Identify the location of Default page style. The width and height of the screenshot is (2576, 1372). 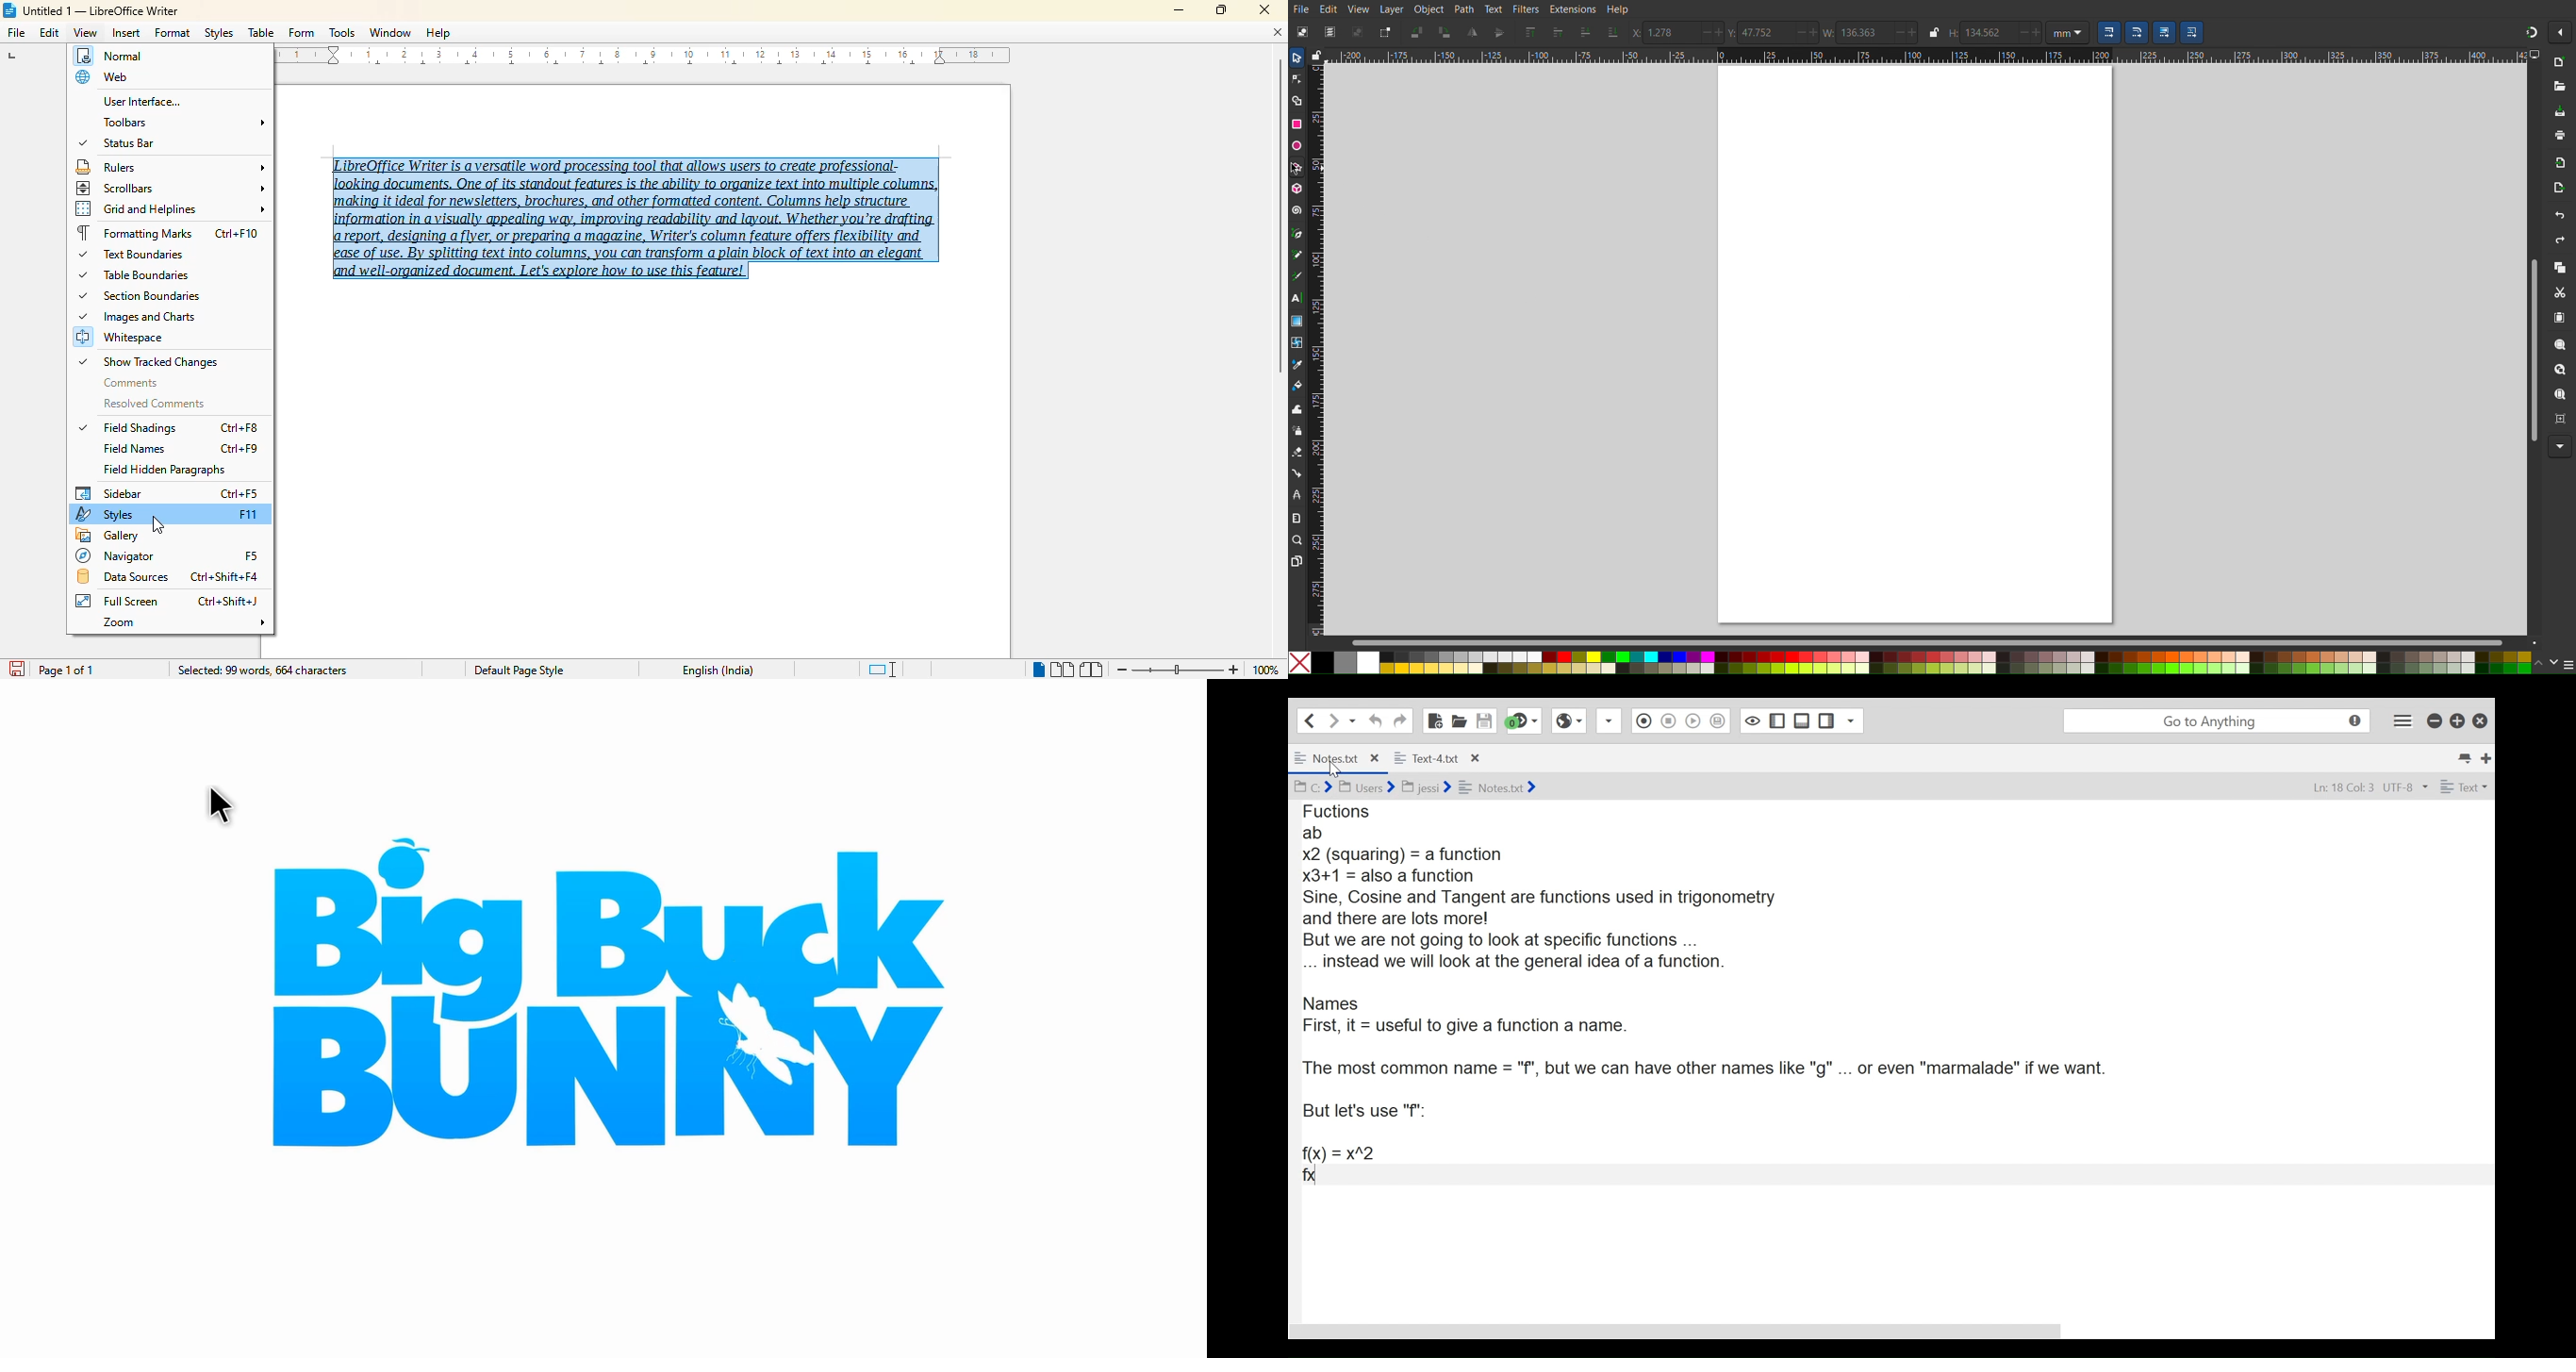
(519, 670).